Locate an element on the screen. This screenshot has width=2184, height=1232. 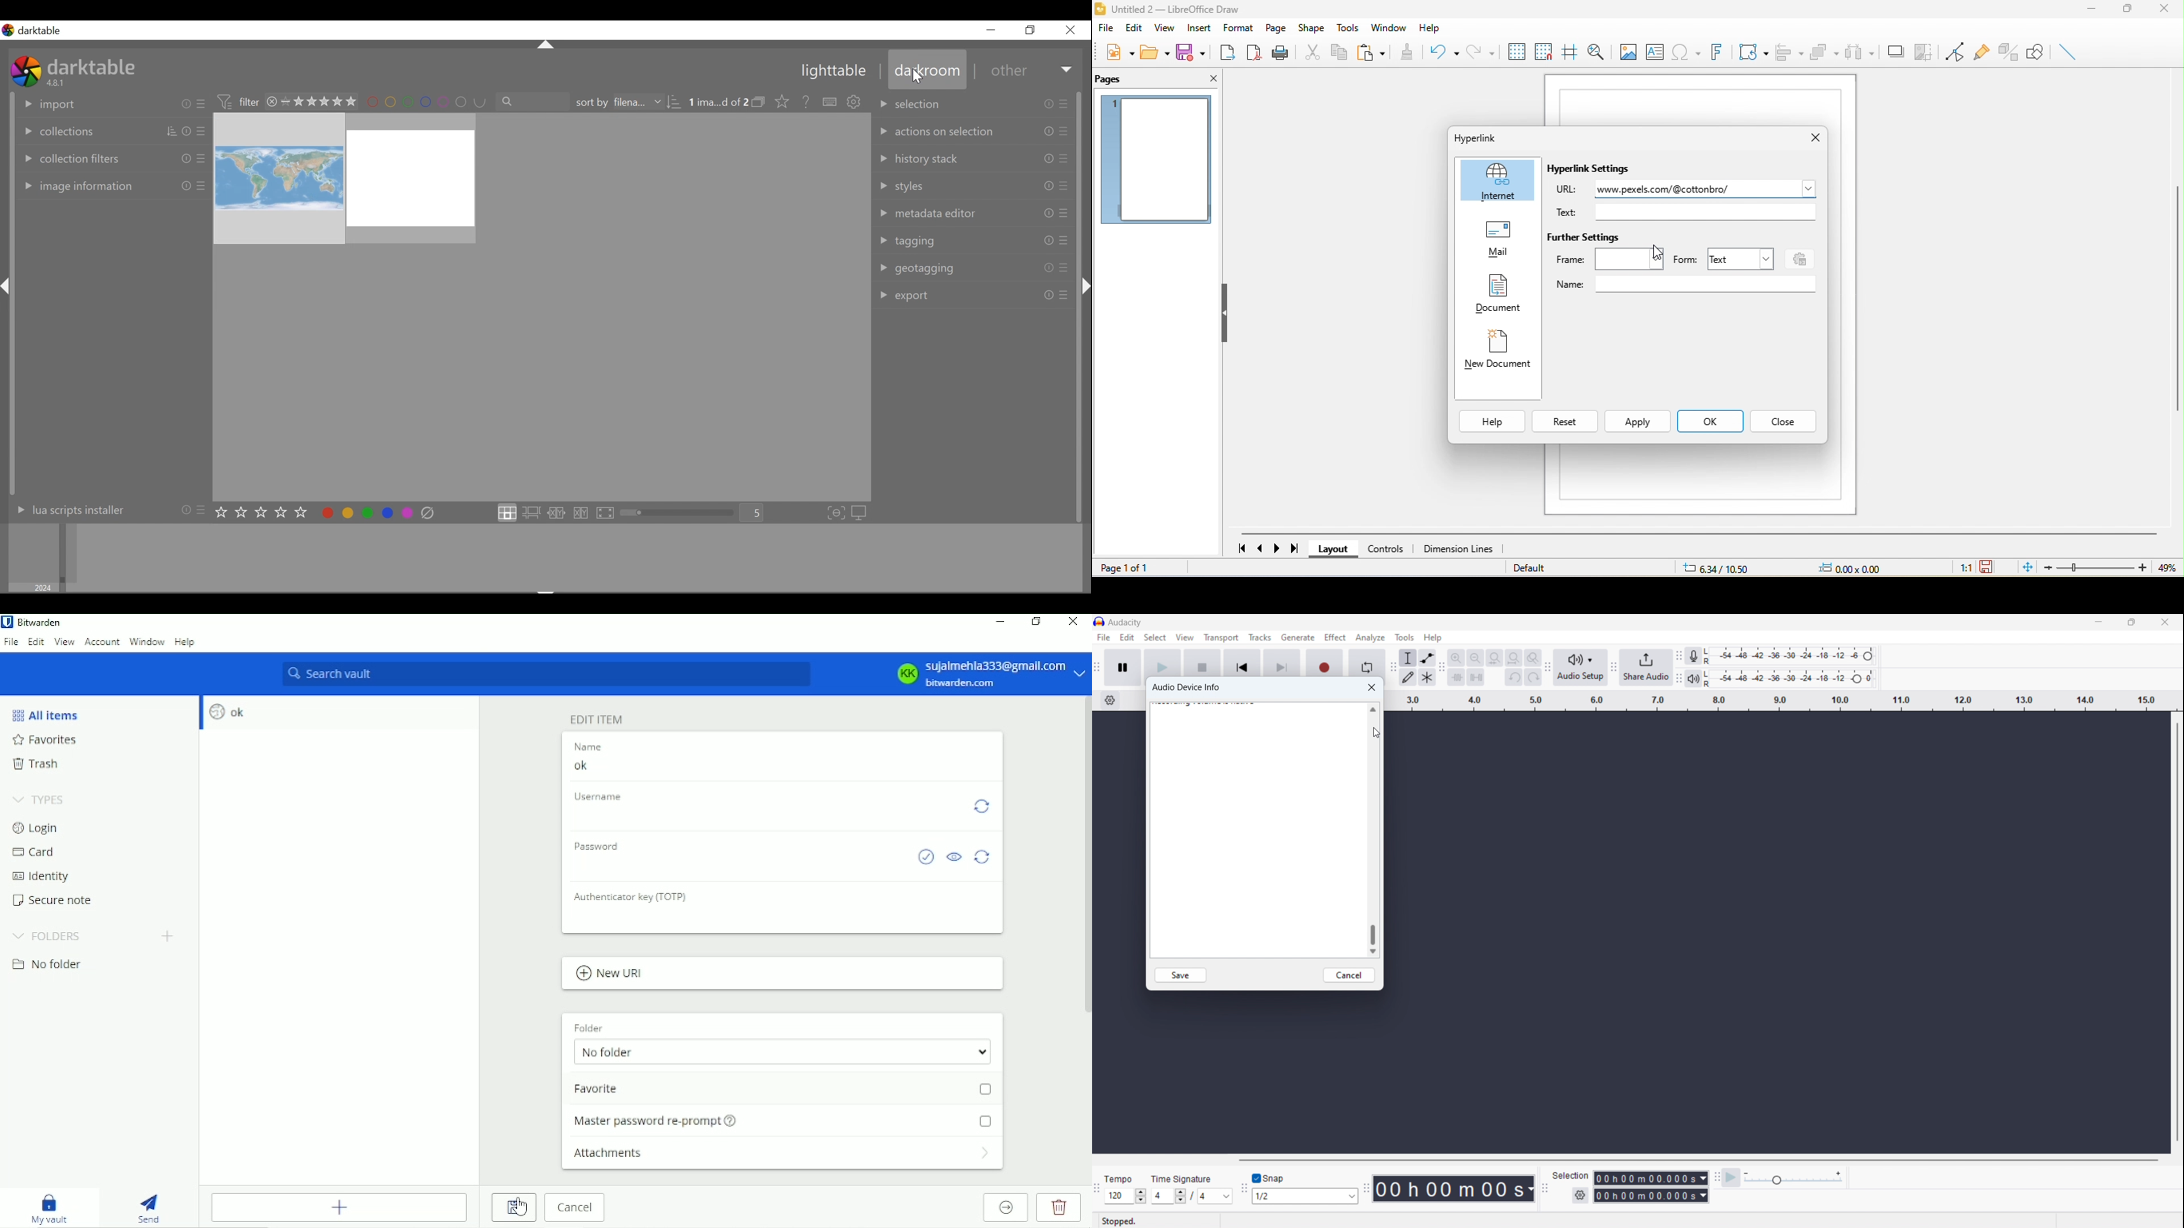
selection toolbar is located at coordinates (1546, 1188).